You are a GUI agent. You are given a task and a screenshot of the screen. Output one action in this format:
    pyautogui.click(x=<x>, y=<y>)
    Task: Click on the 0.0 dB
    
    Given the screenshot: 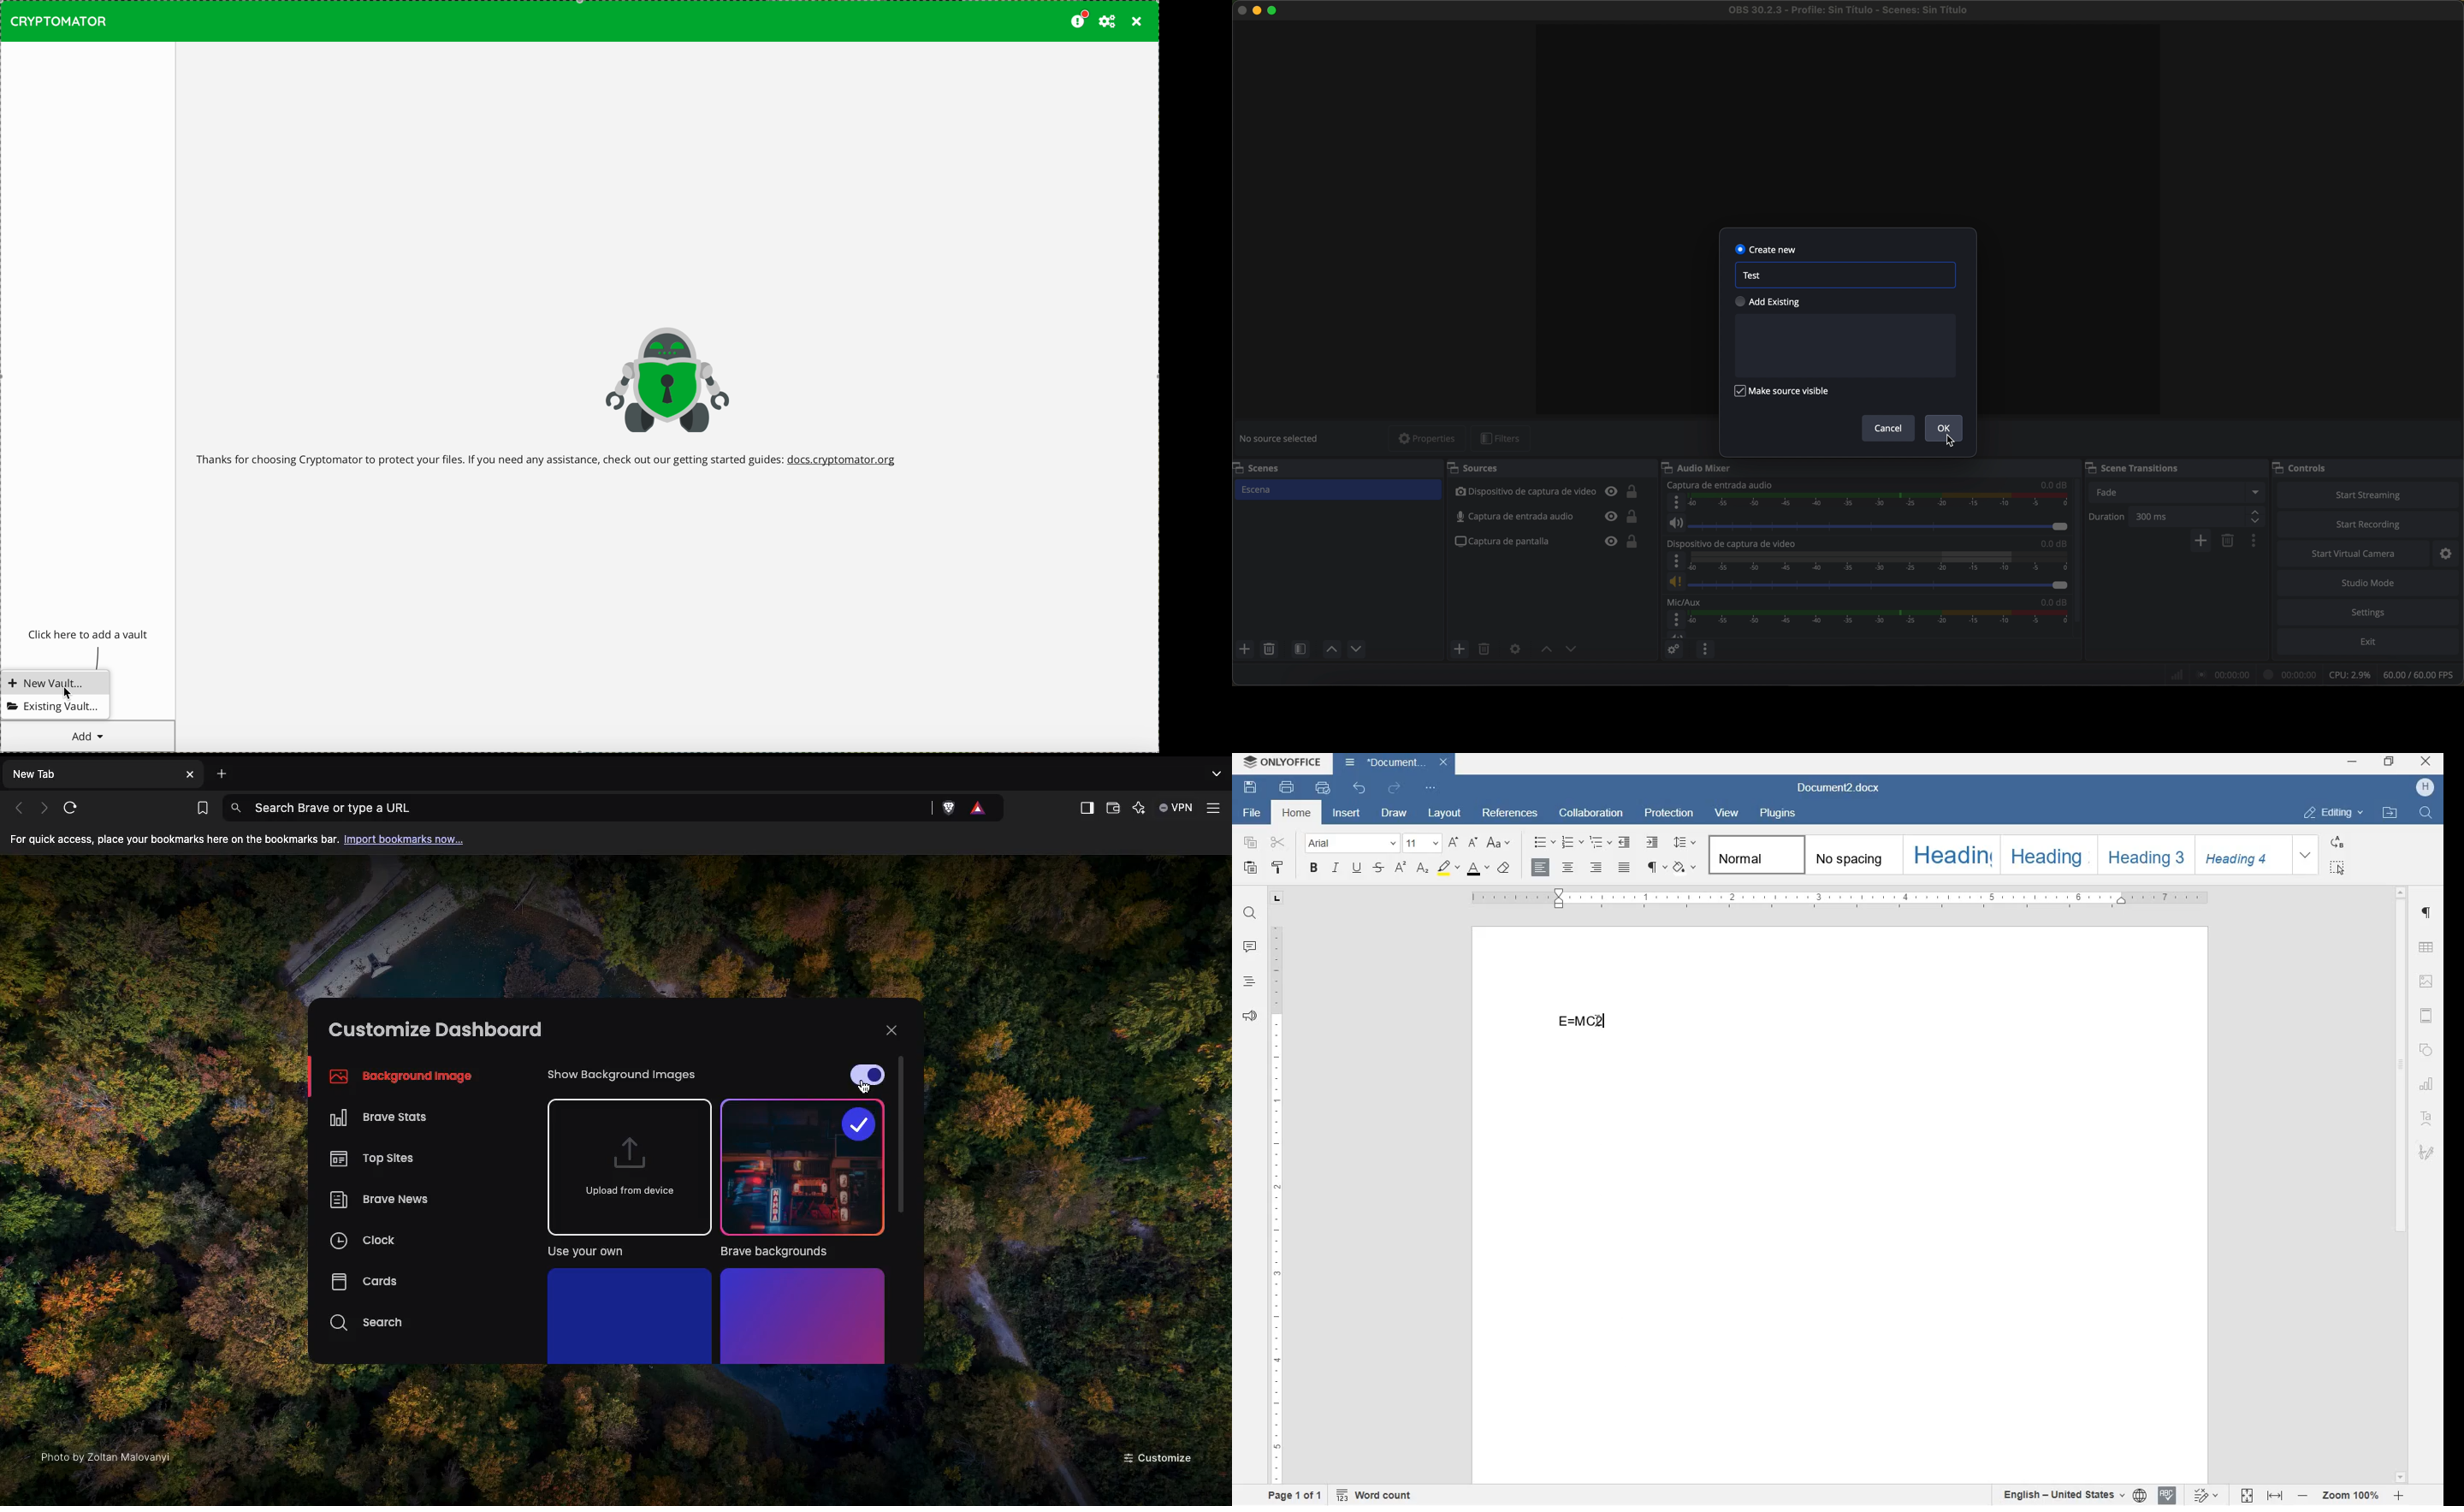 What is the action you would take?
    pyautogui.click(x=2053, y=601)
    